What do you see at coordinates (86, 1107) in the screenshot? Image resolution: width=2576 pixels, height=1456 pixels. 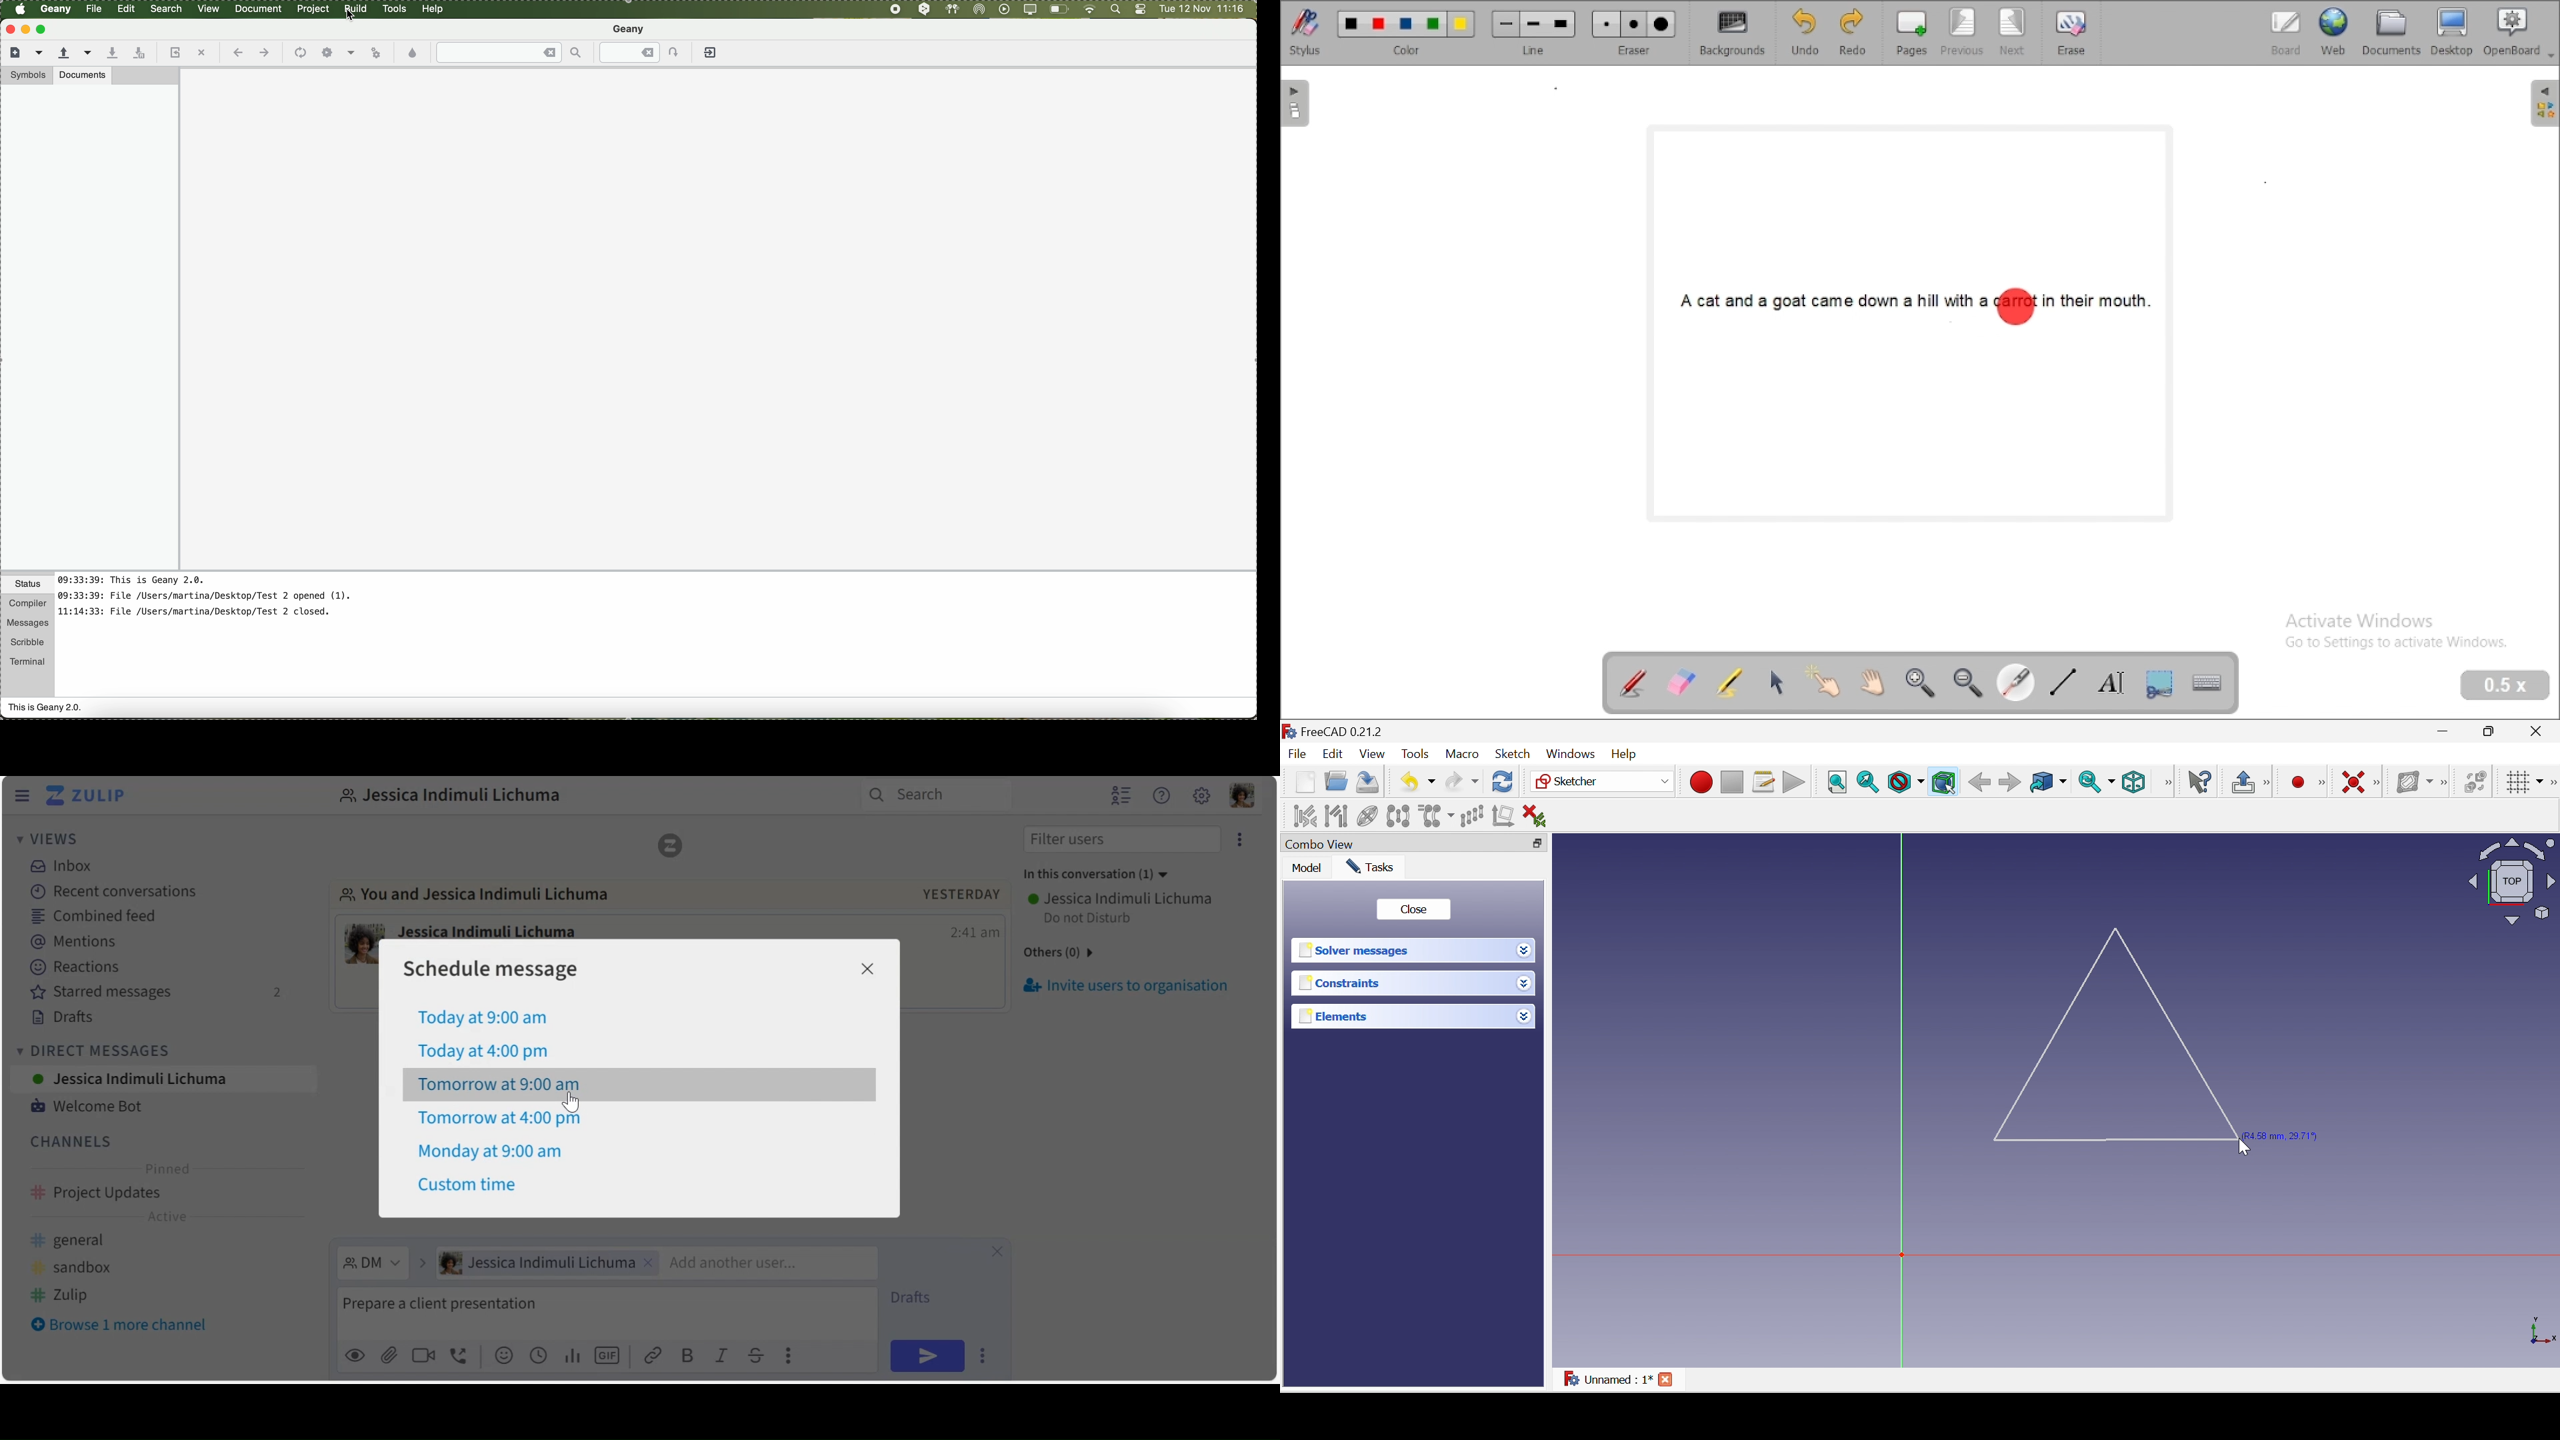 I see `Welcome Bot` at bounding box center [86, 1107].